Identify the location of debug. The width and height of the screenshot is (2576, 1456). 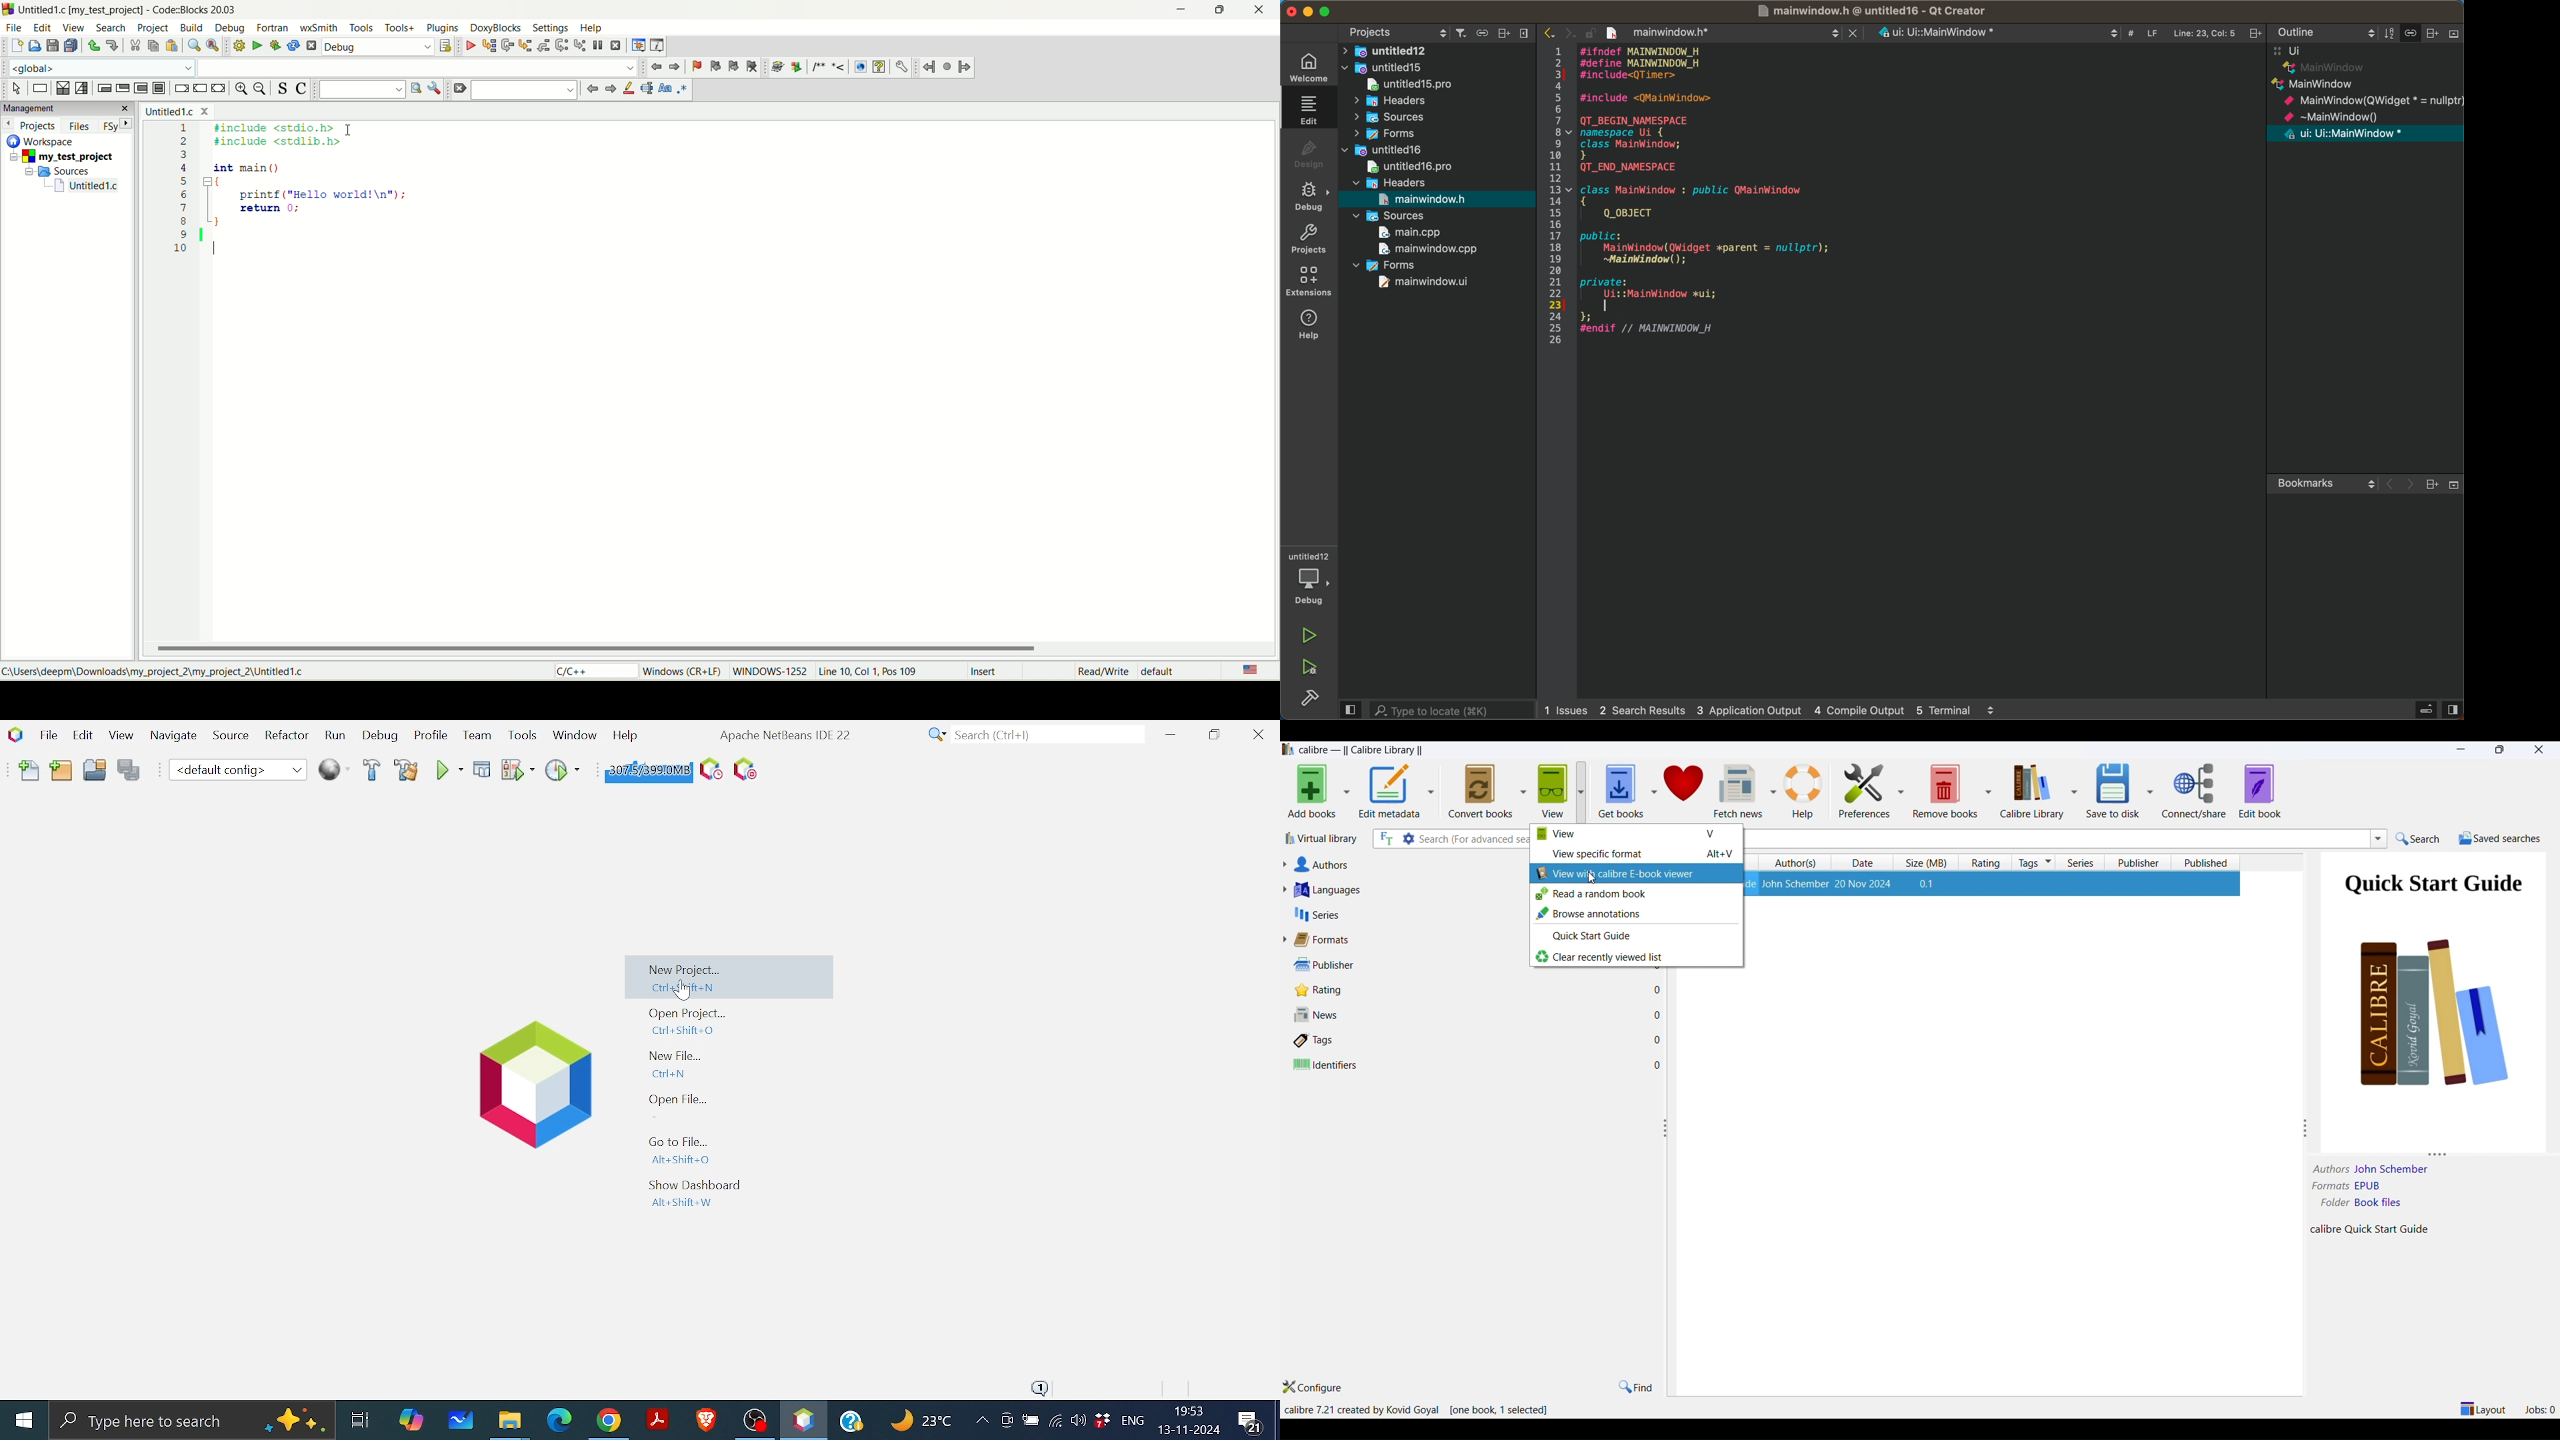
(377, 46).